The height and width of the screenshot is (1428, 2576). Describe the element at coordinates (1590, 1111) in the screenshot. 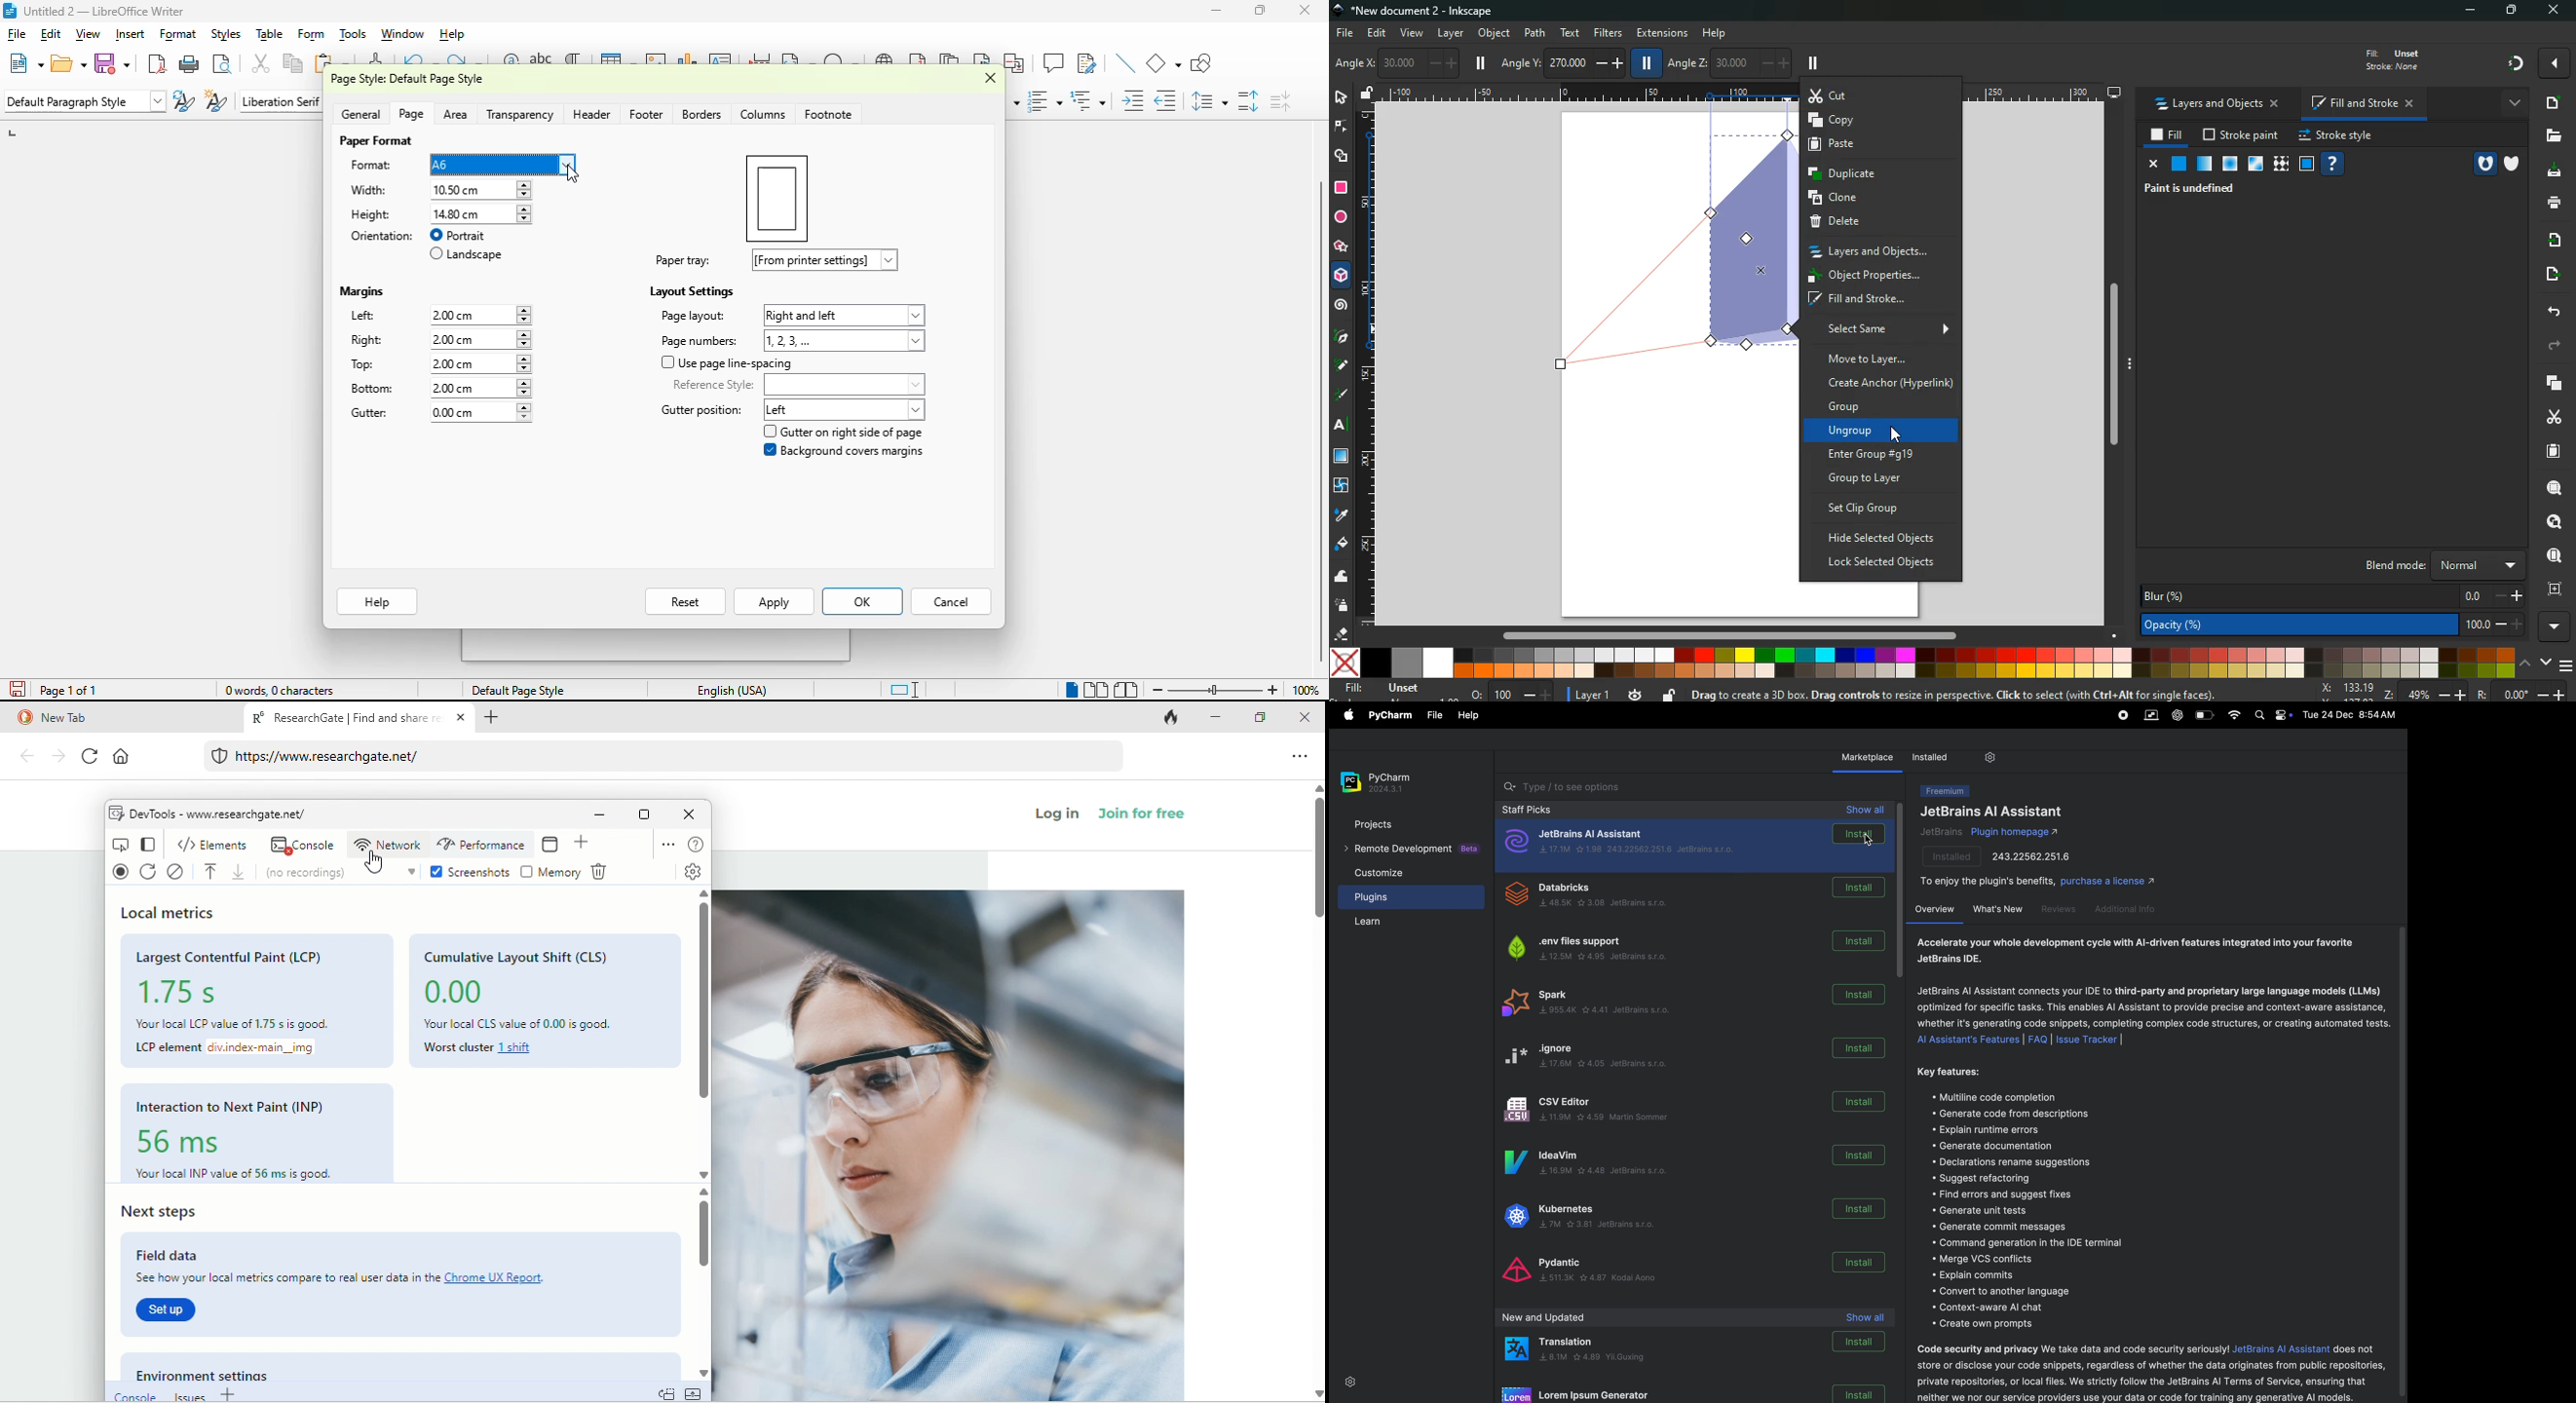

I see `Csv editor` at that location.